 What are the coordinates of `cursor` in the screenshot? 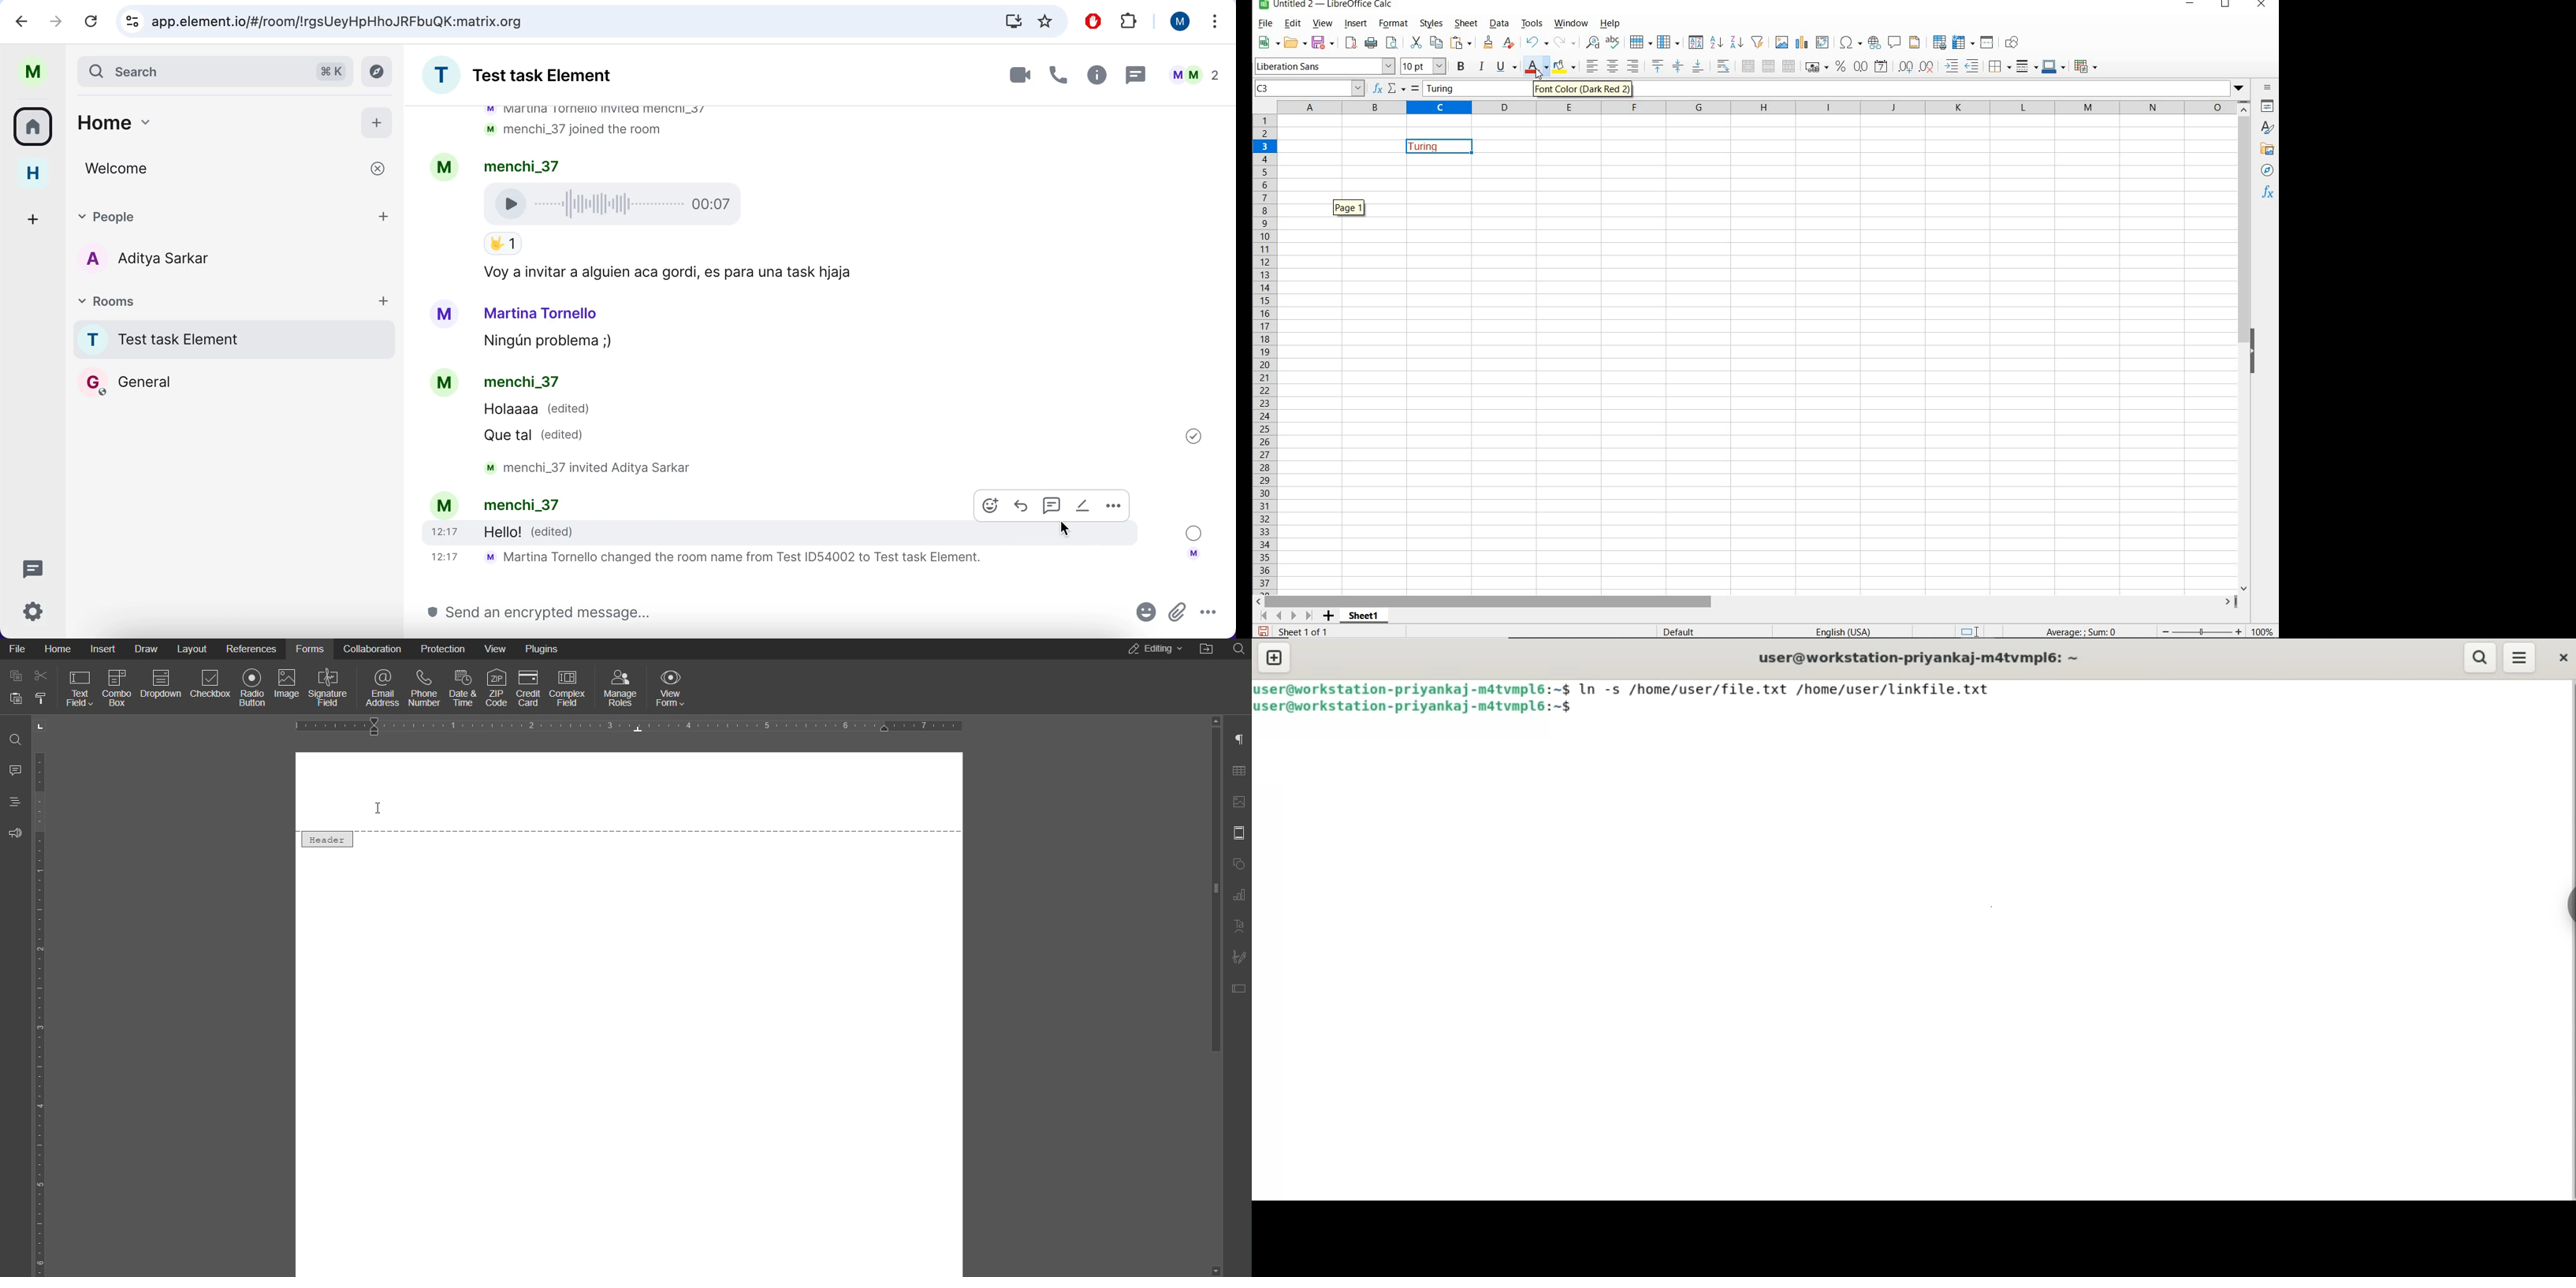 It's located at (1065, 529).